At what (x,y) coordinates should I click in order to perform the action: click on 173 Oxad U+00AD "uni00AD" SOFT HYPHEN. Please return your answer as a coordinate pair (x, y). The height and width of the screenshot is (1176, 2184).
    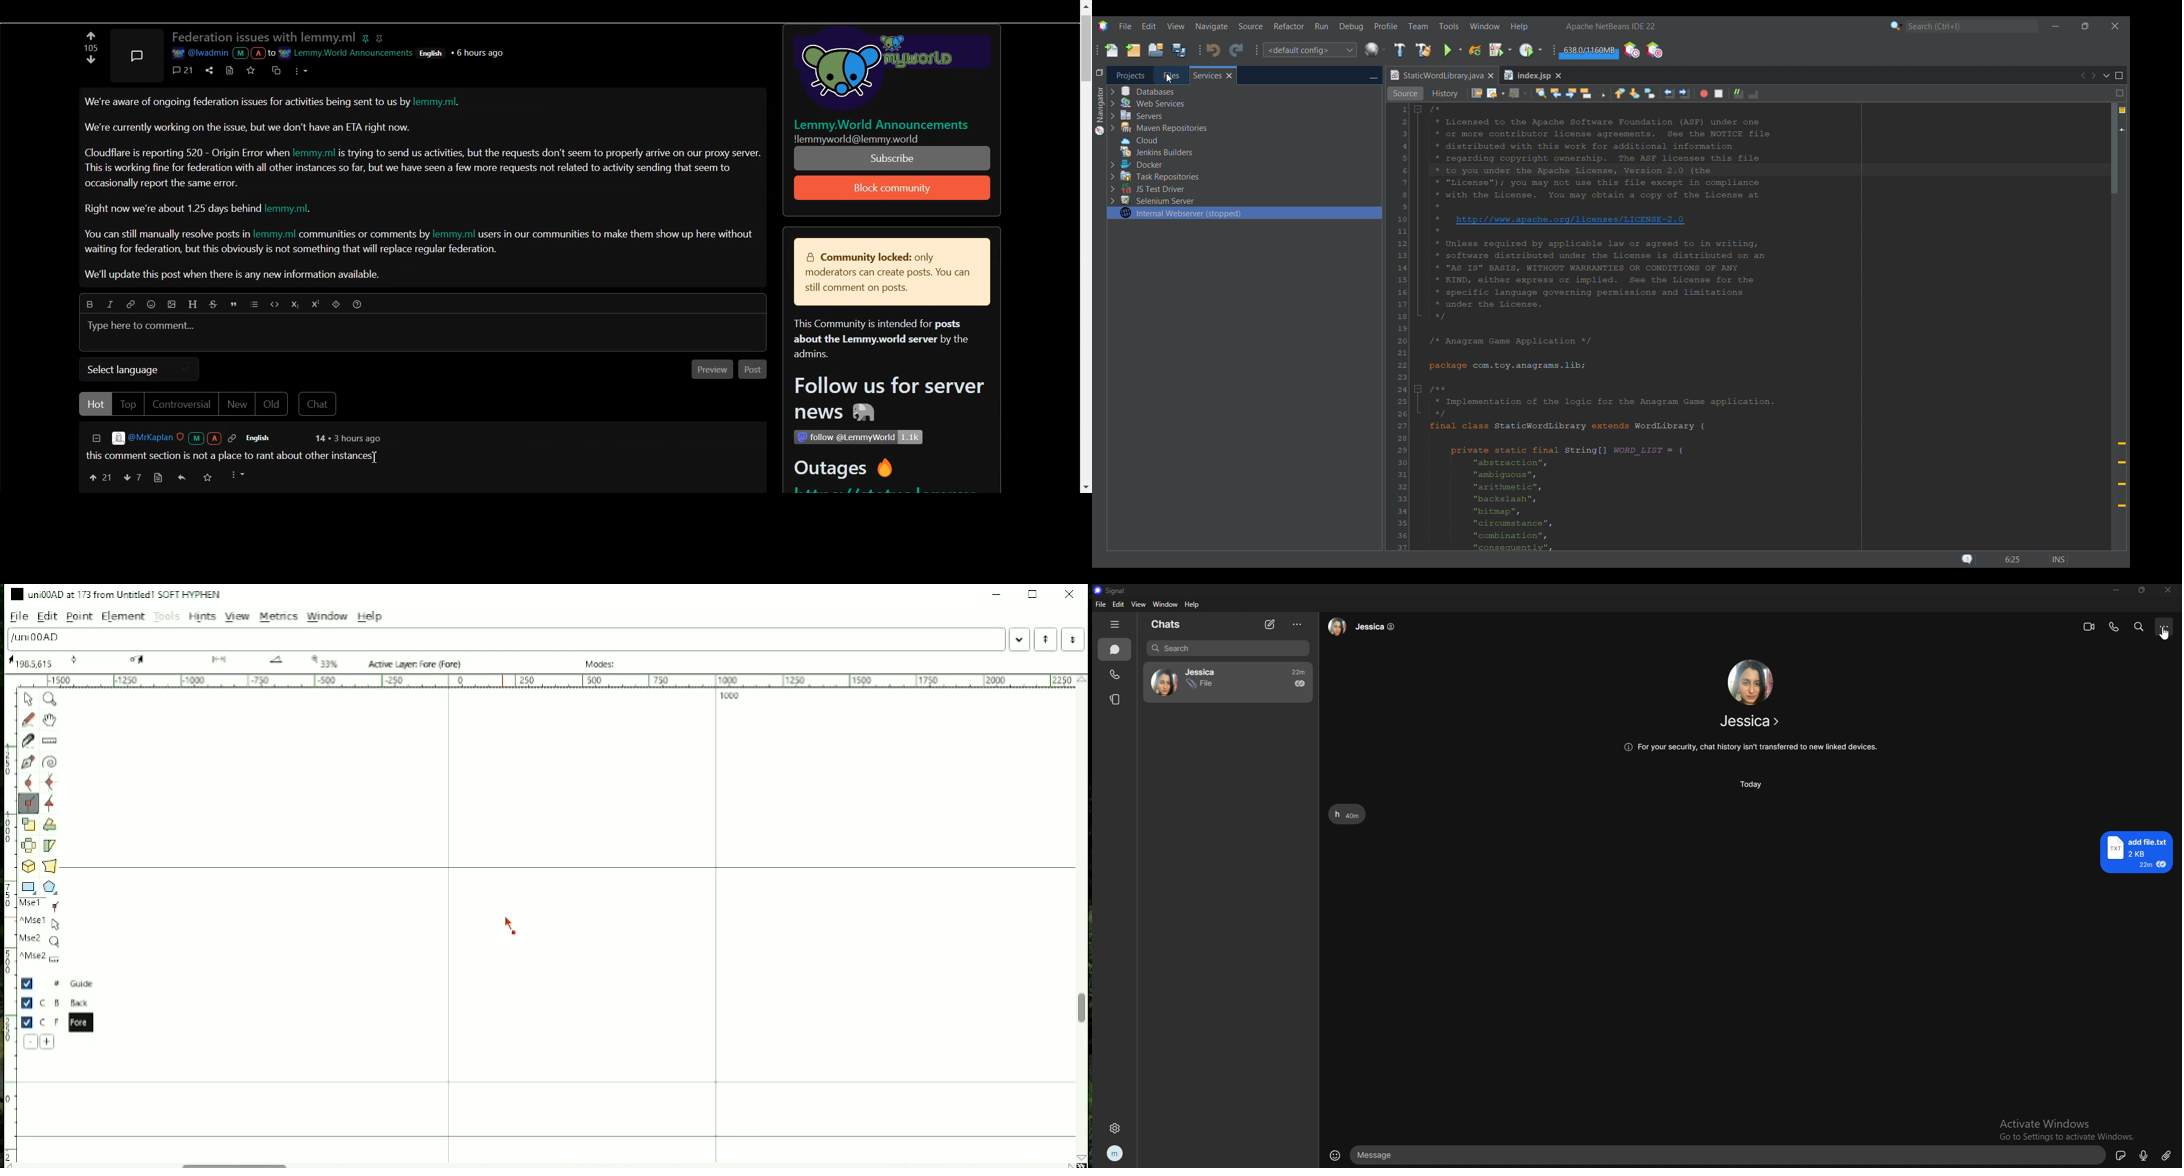
    Looking at the image, I should click on (277, 660).